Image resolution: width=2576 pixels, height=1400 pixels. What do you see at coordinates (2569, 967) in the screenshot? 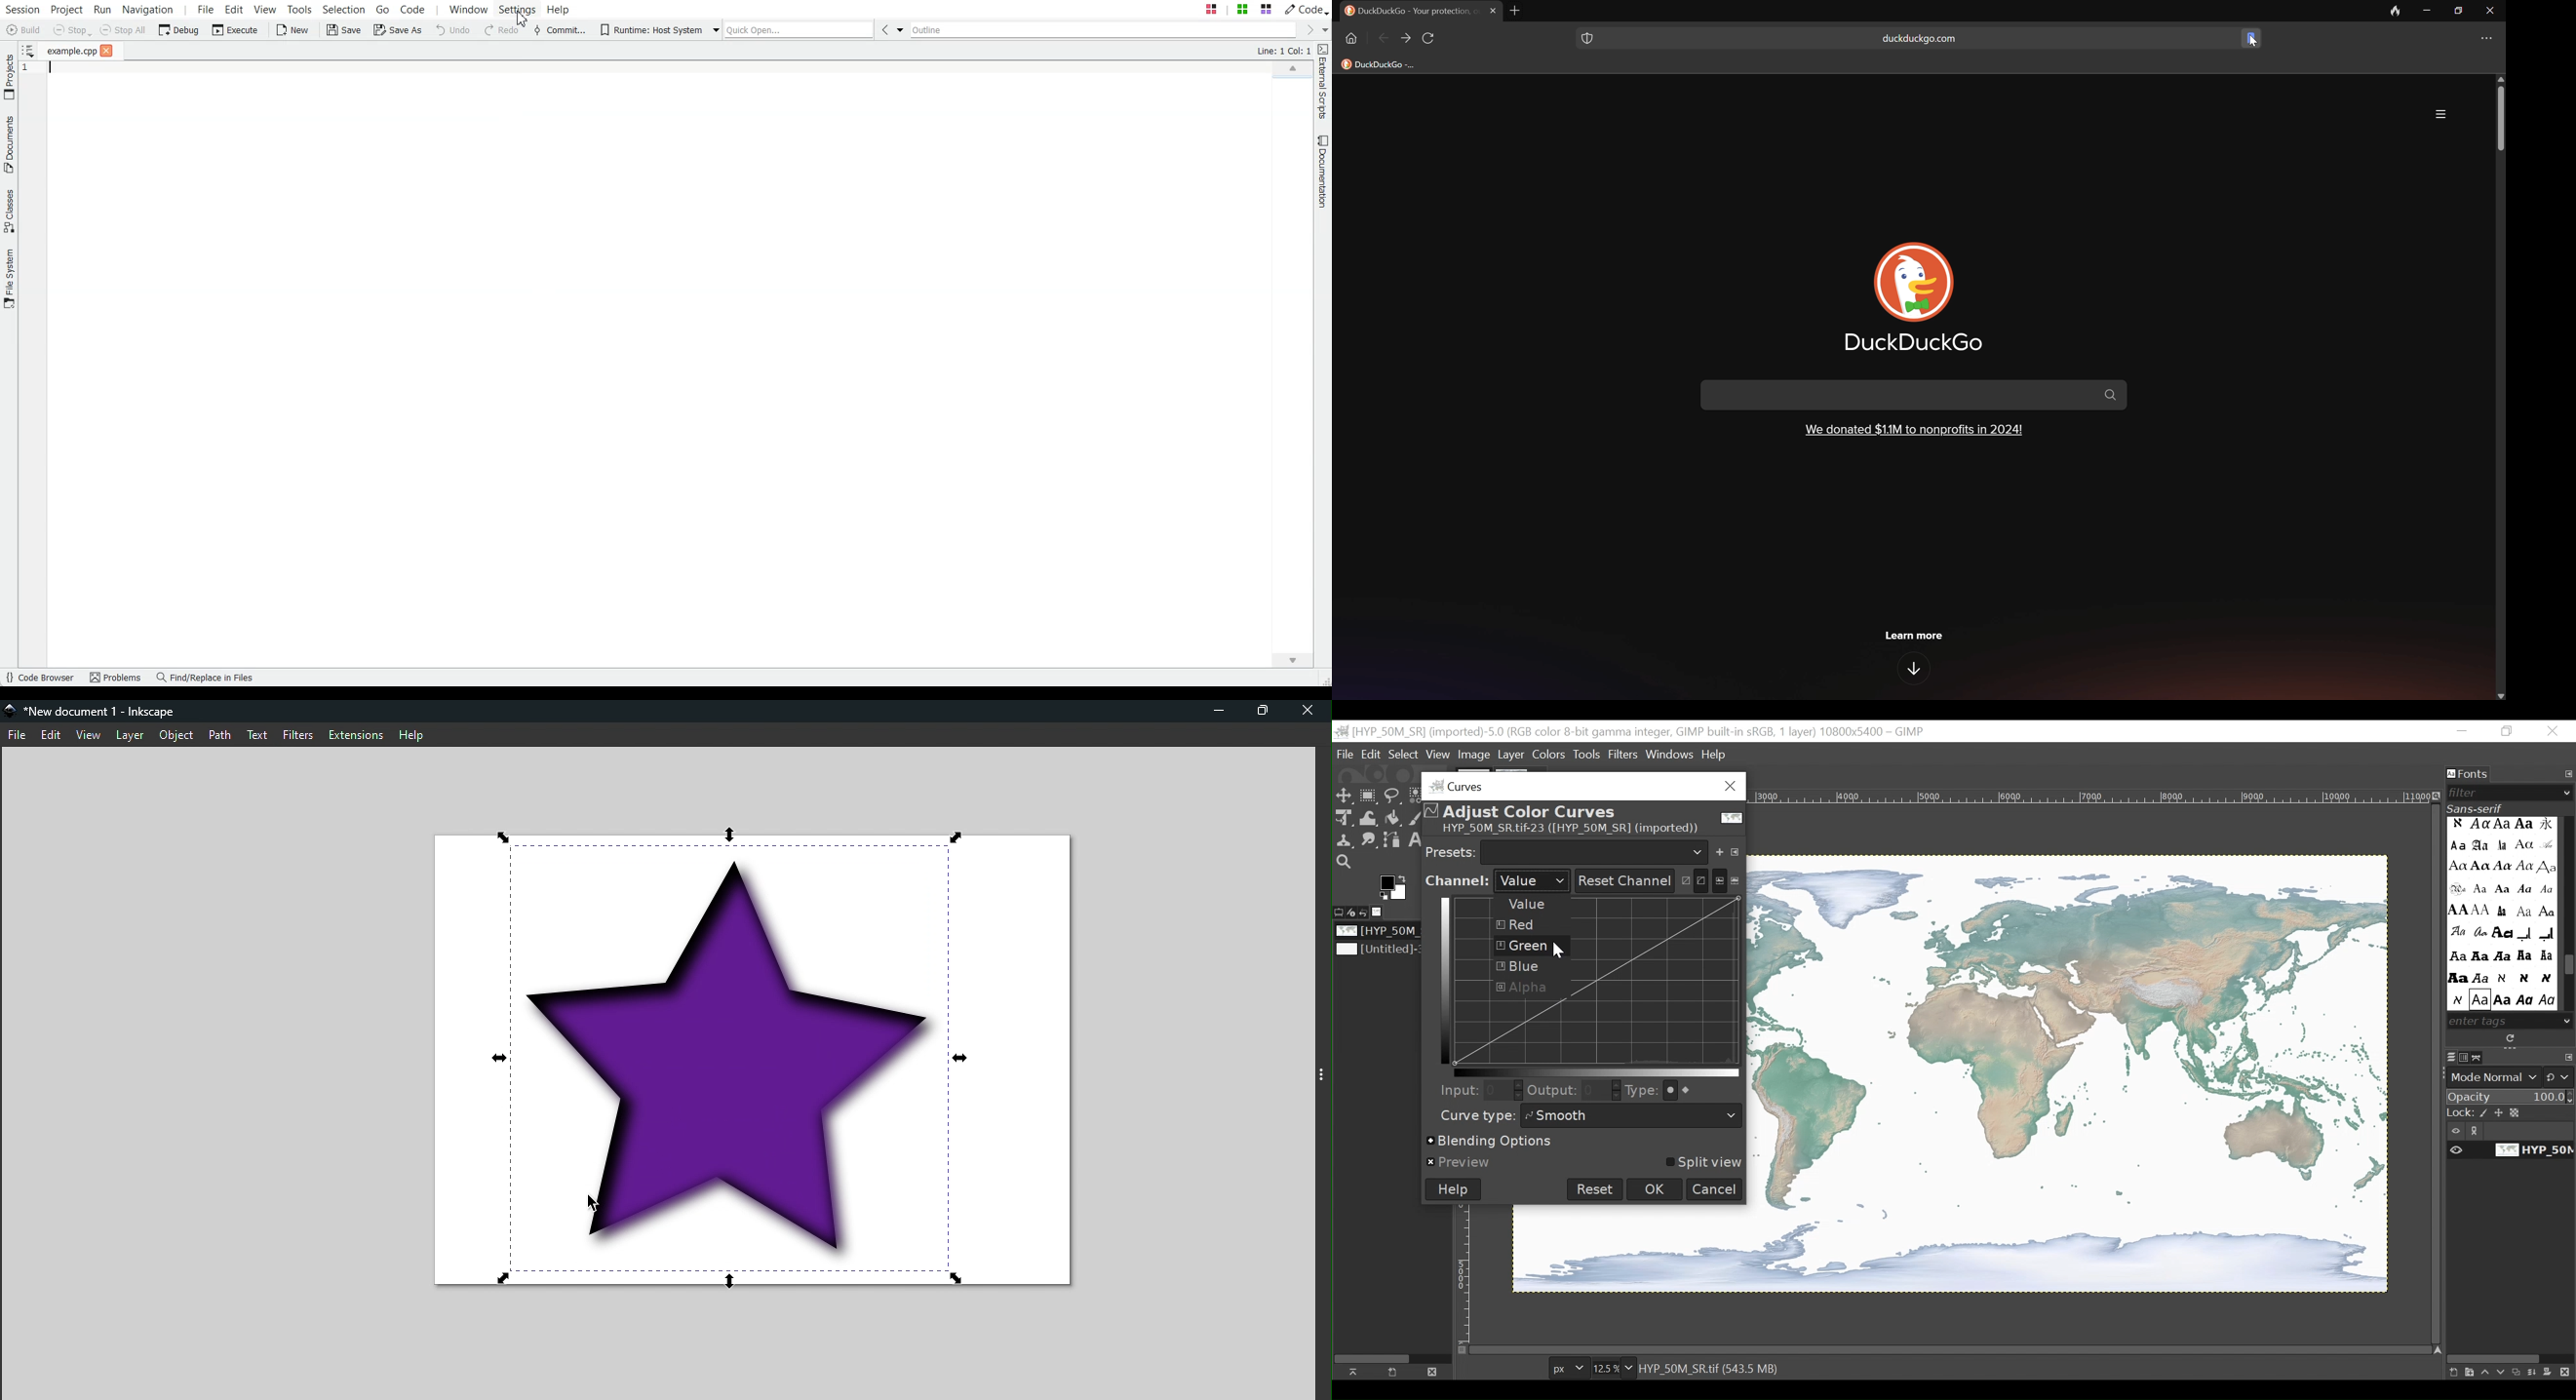
I see `Scroll bar` at bounding box center [2569, 967].